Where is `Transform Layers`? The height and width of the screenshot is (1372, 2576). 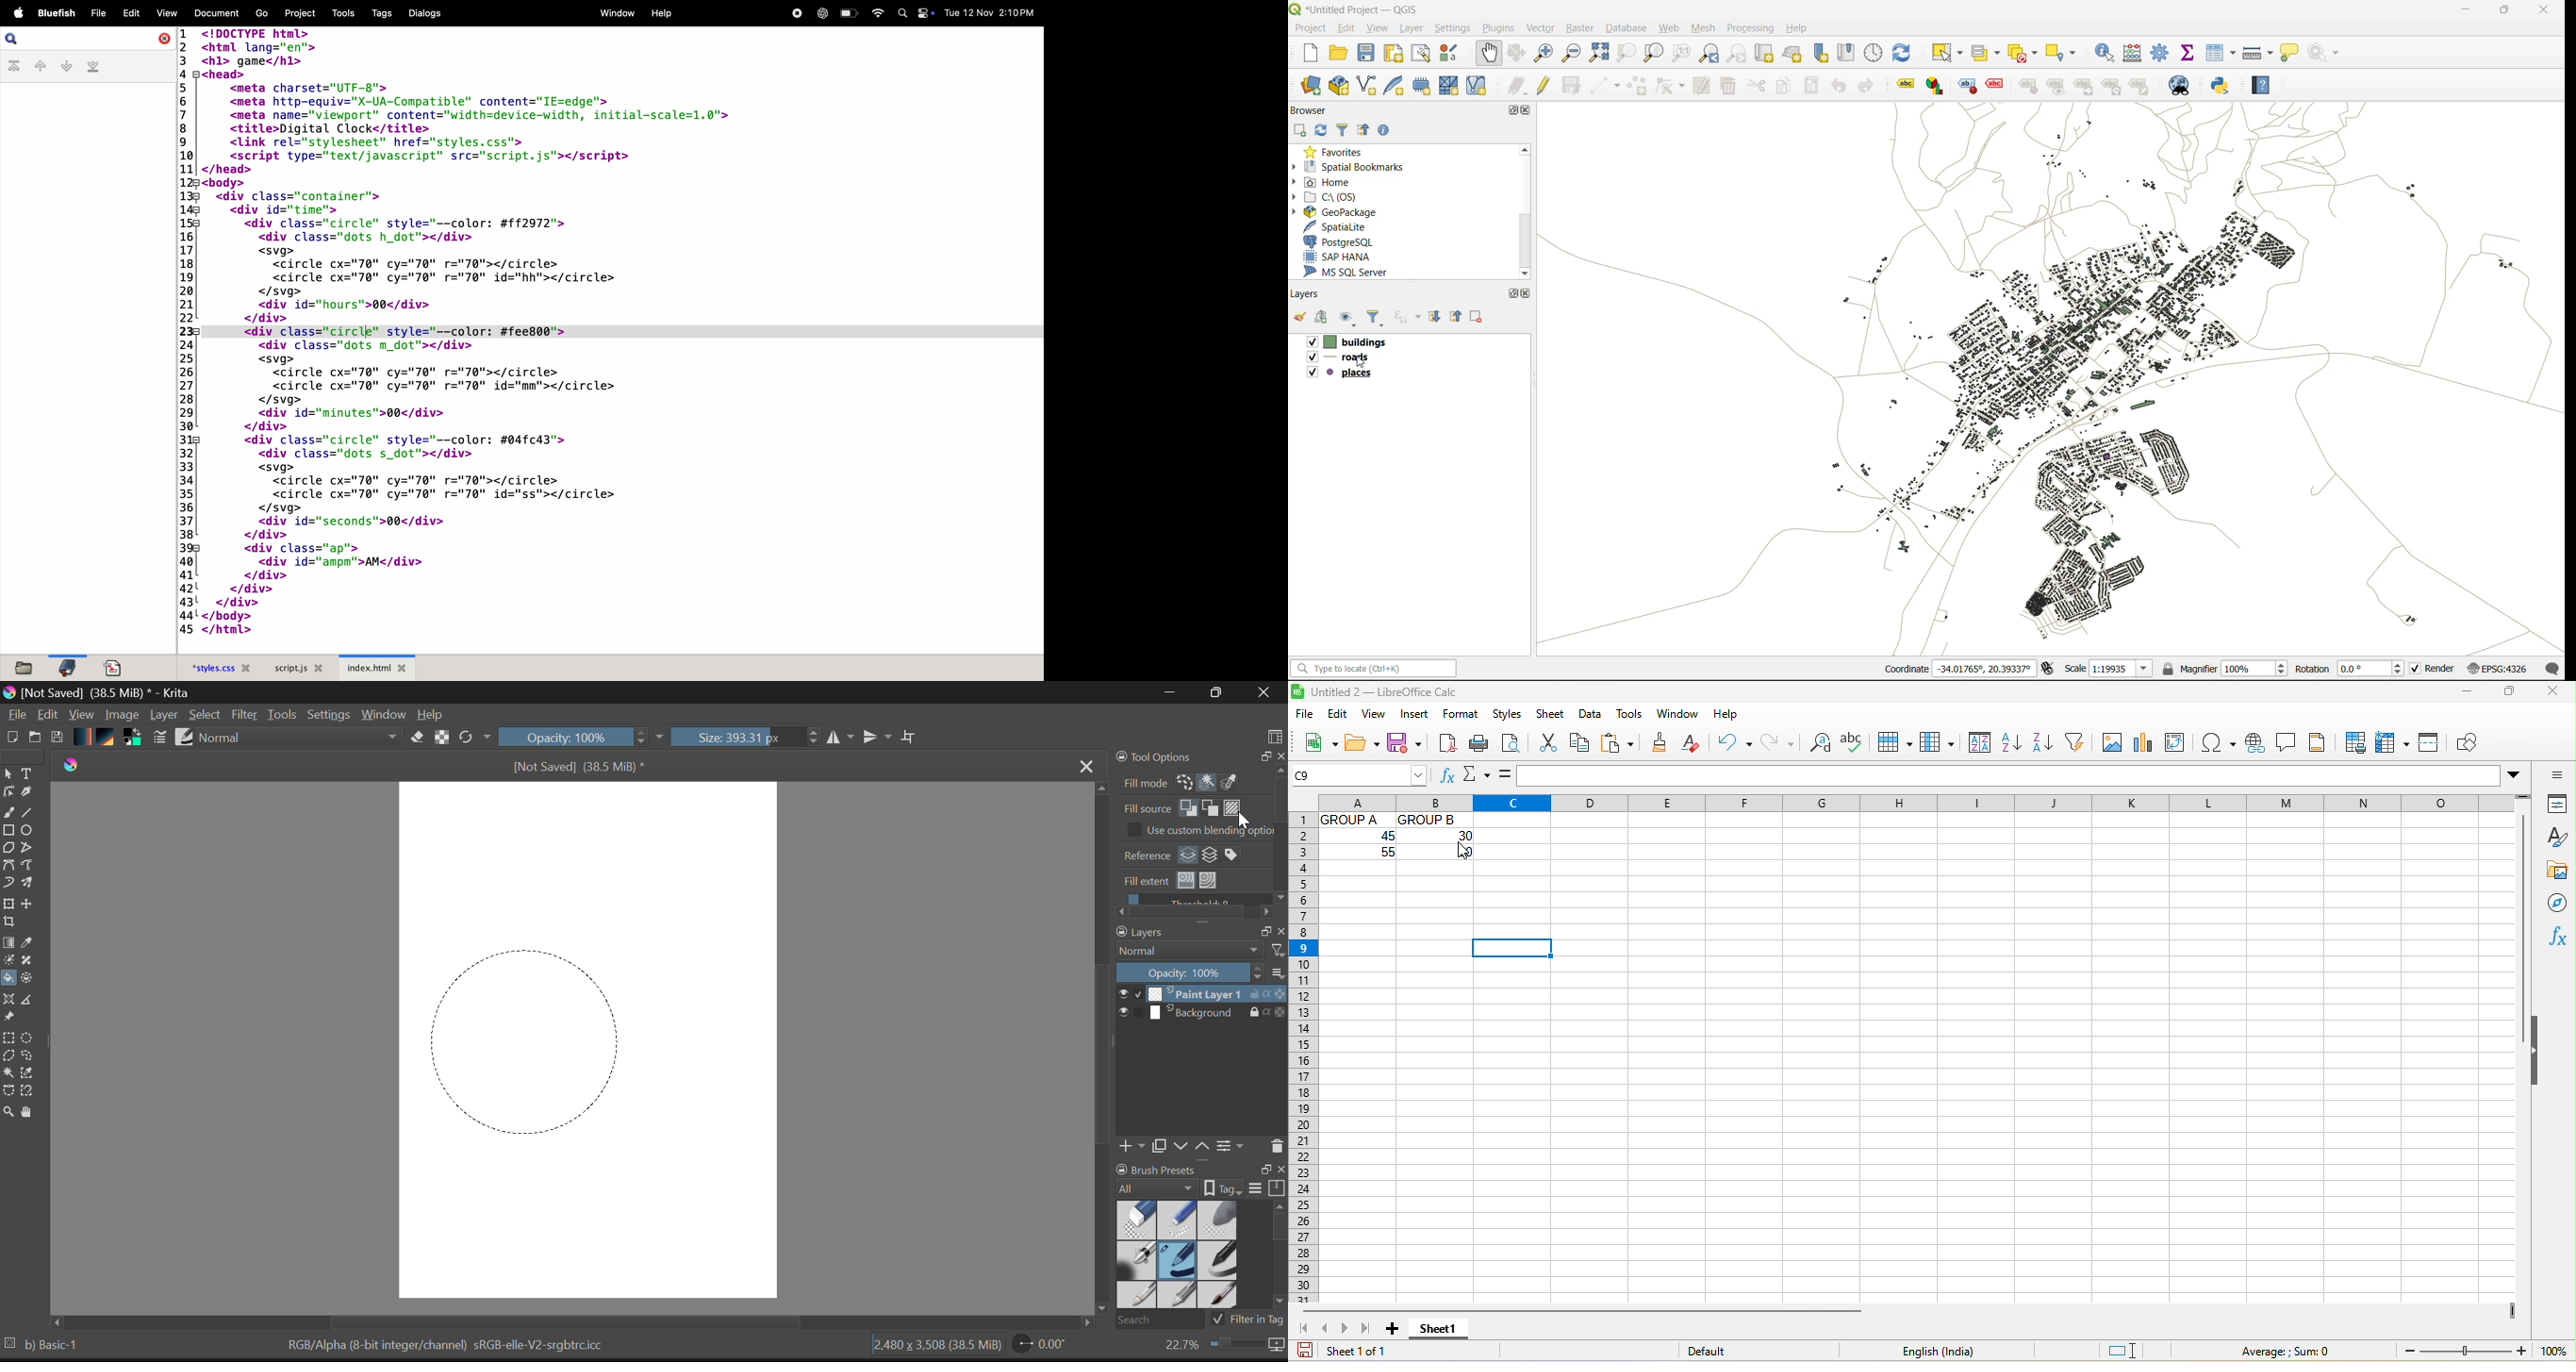
Transform Layers is located at coordinates (11, 904).